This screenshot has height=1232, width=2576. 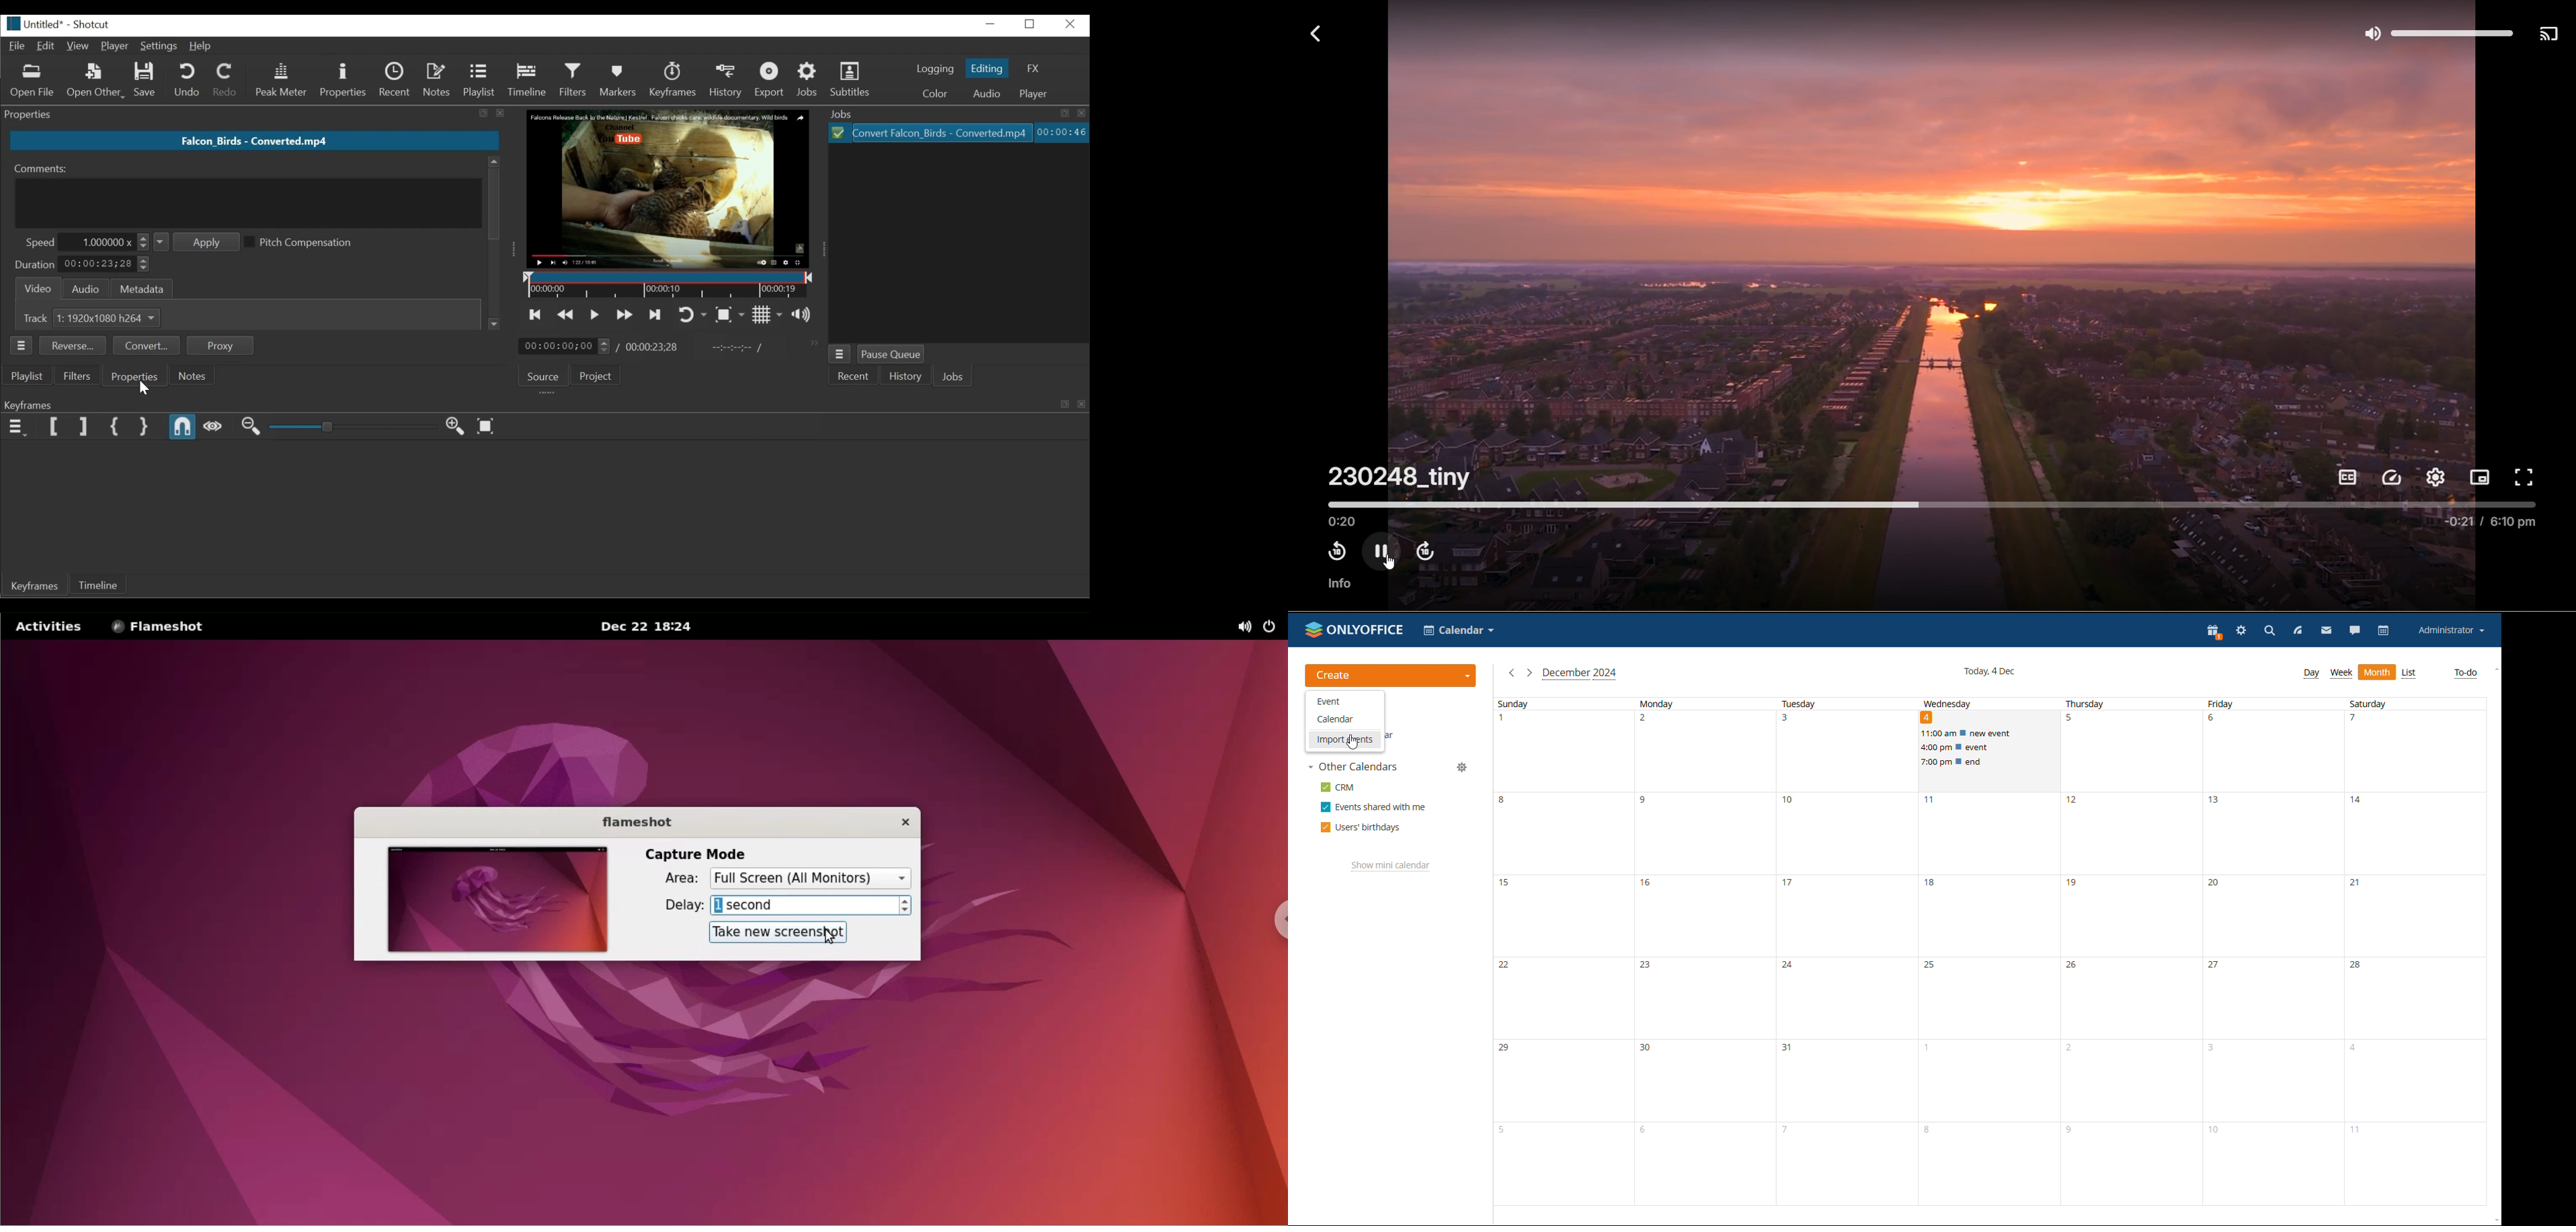 I want to click on volume, so click(x=2434, y=32).